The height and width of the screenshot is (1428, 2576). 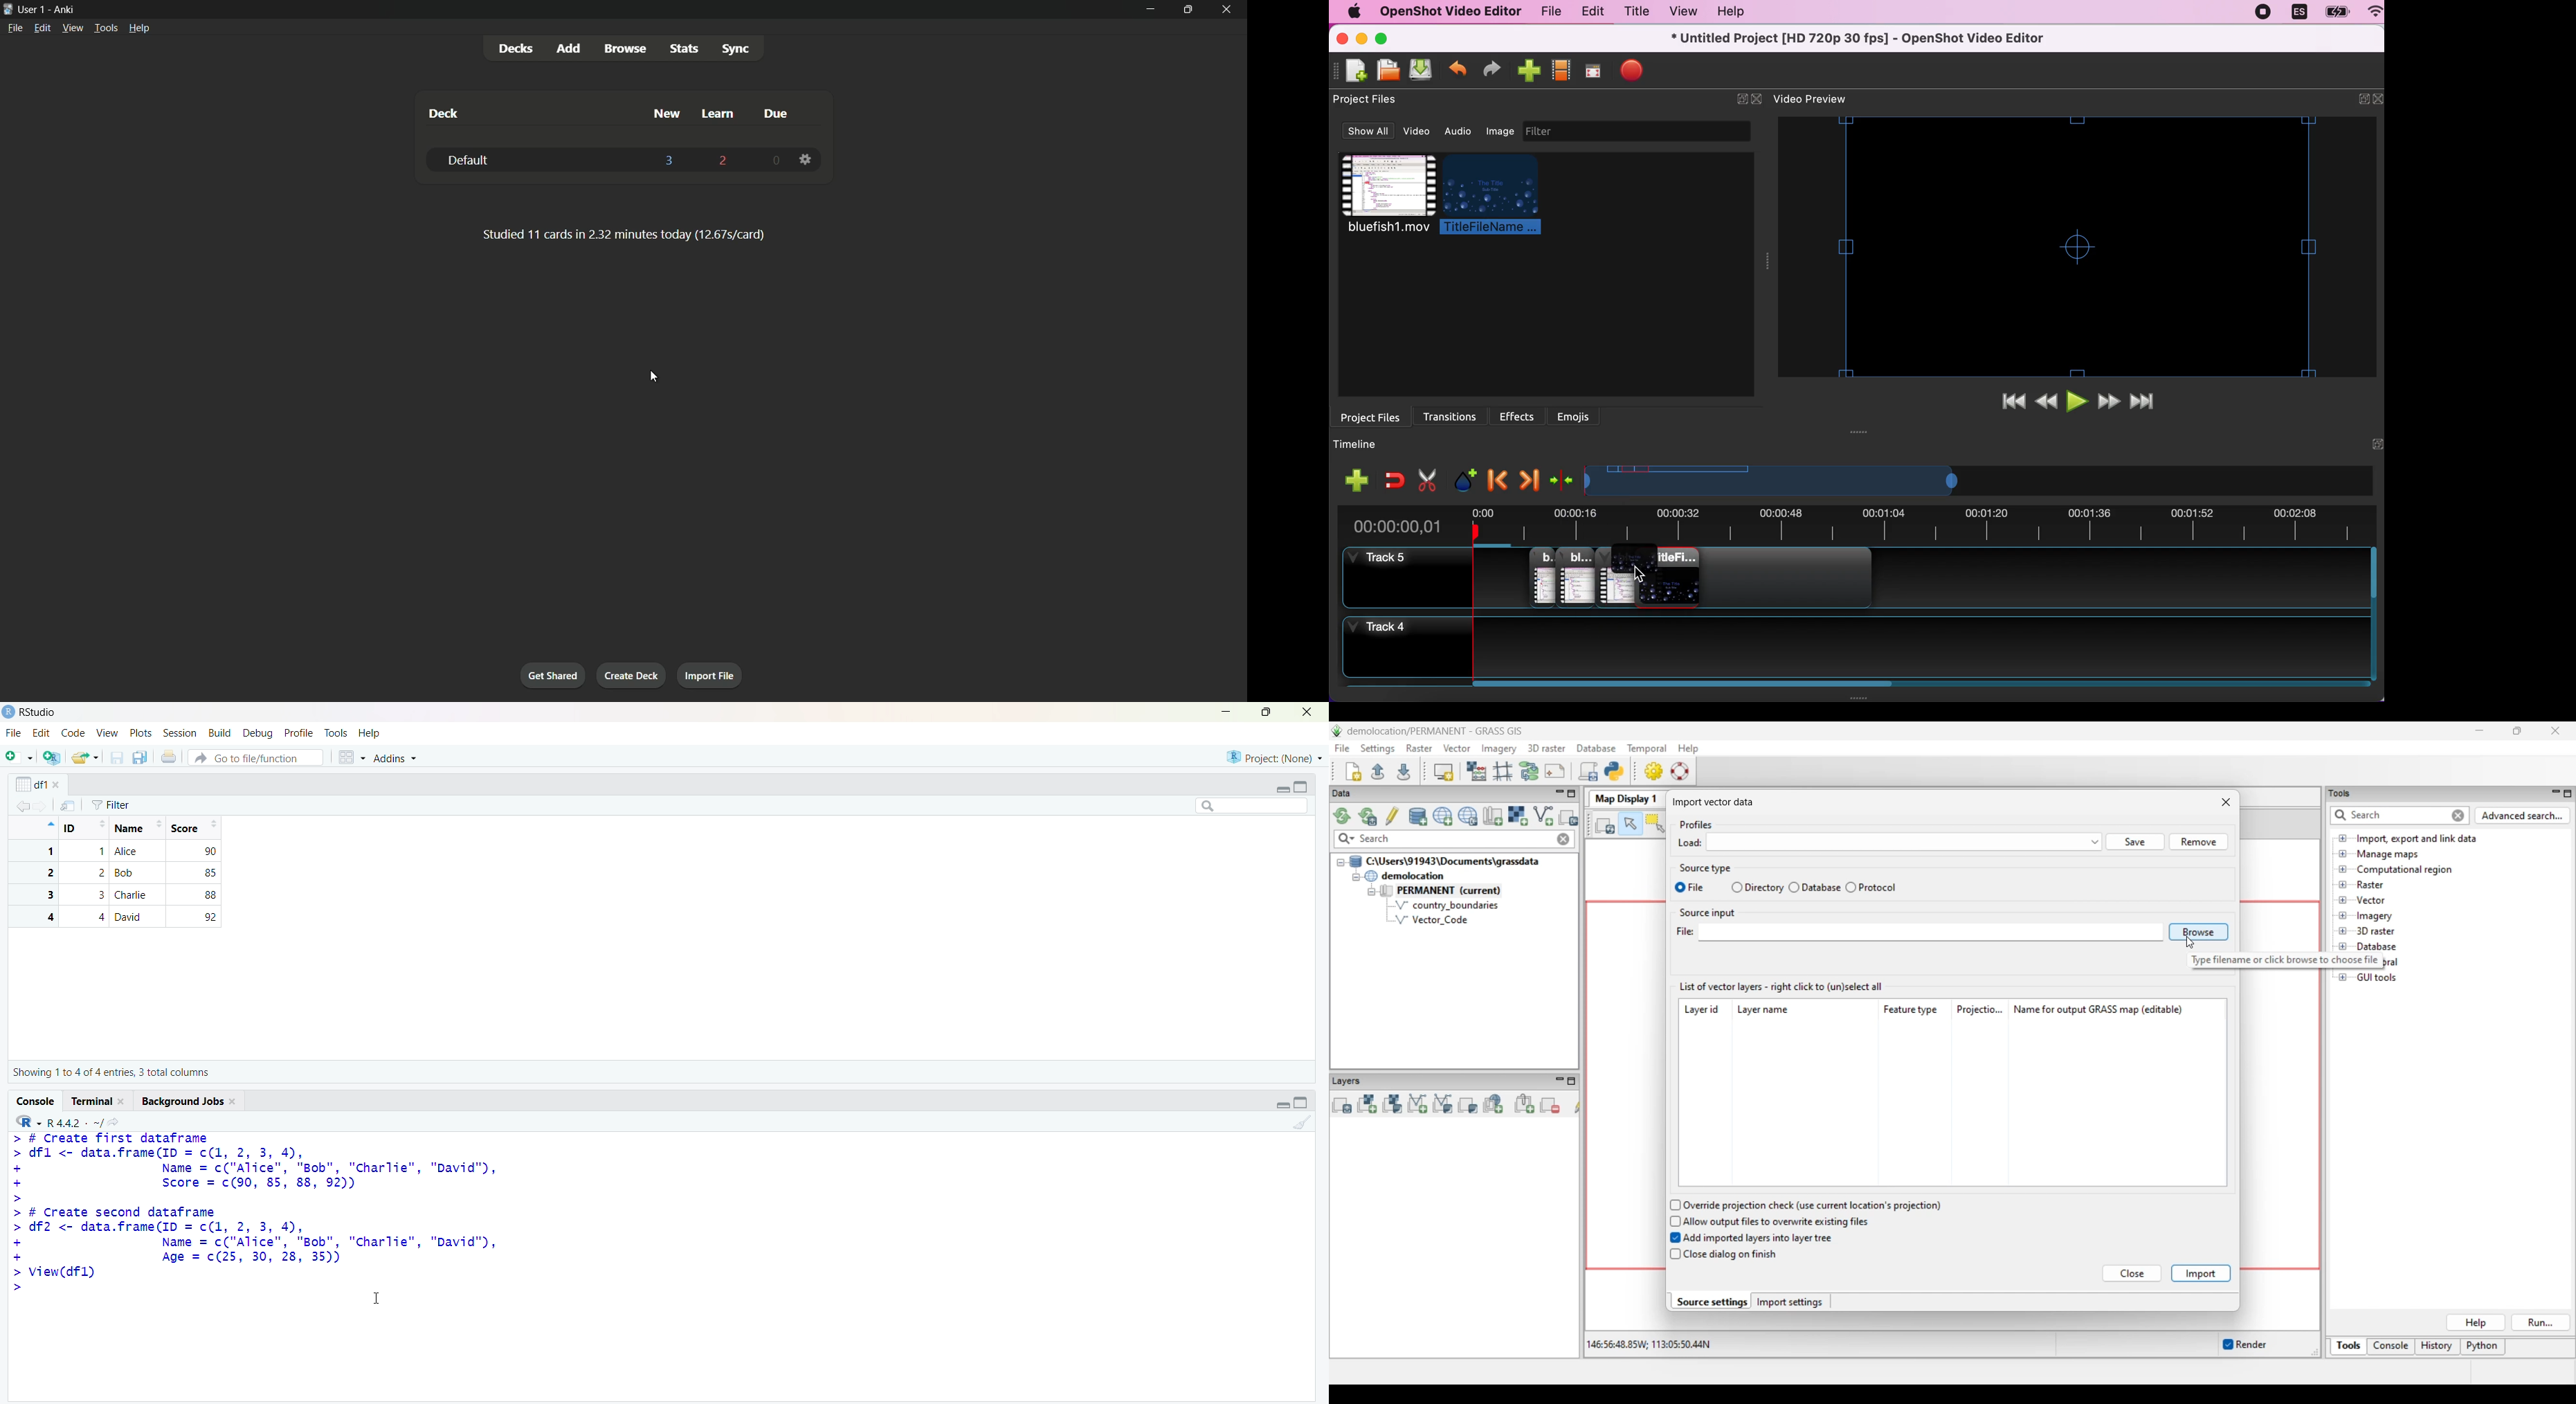 What do you see at coordinates (665, 115) in the screenshot?
I see `new` at bounding box center [665, 115].